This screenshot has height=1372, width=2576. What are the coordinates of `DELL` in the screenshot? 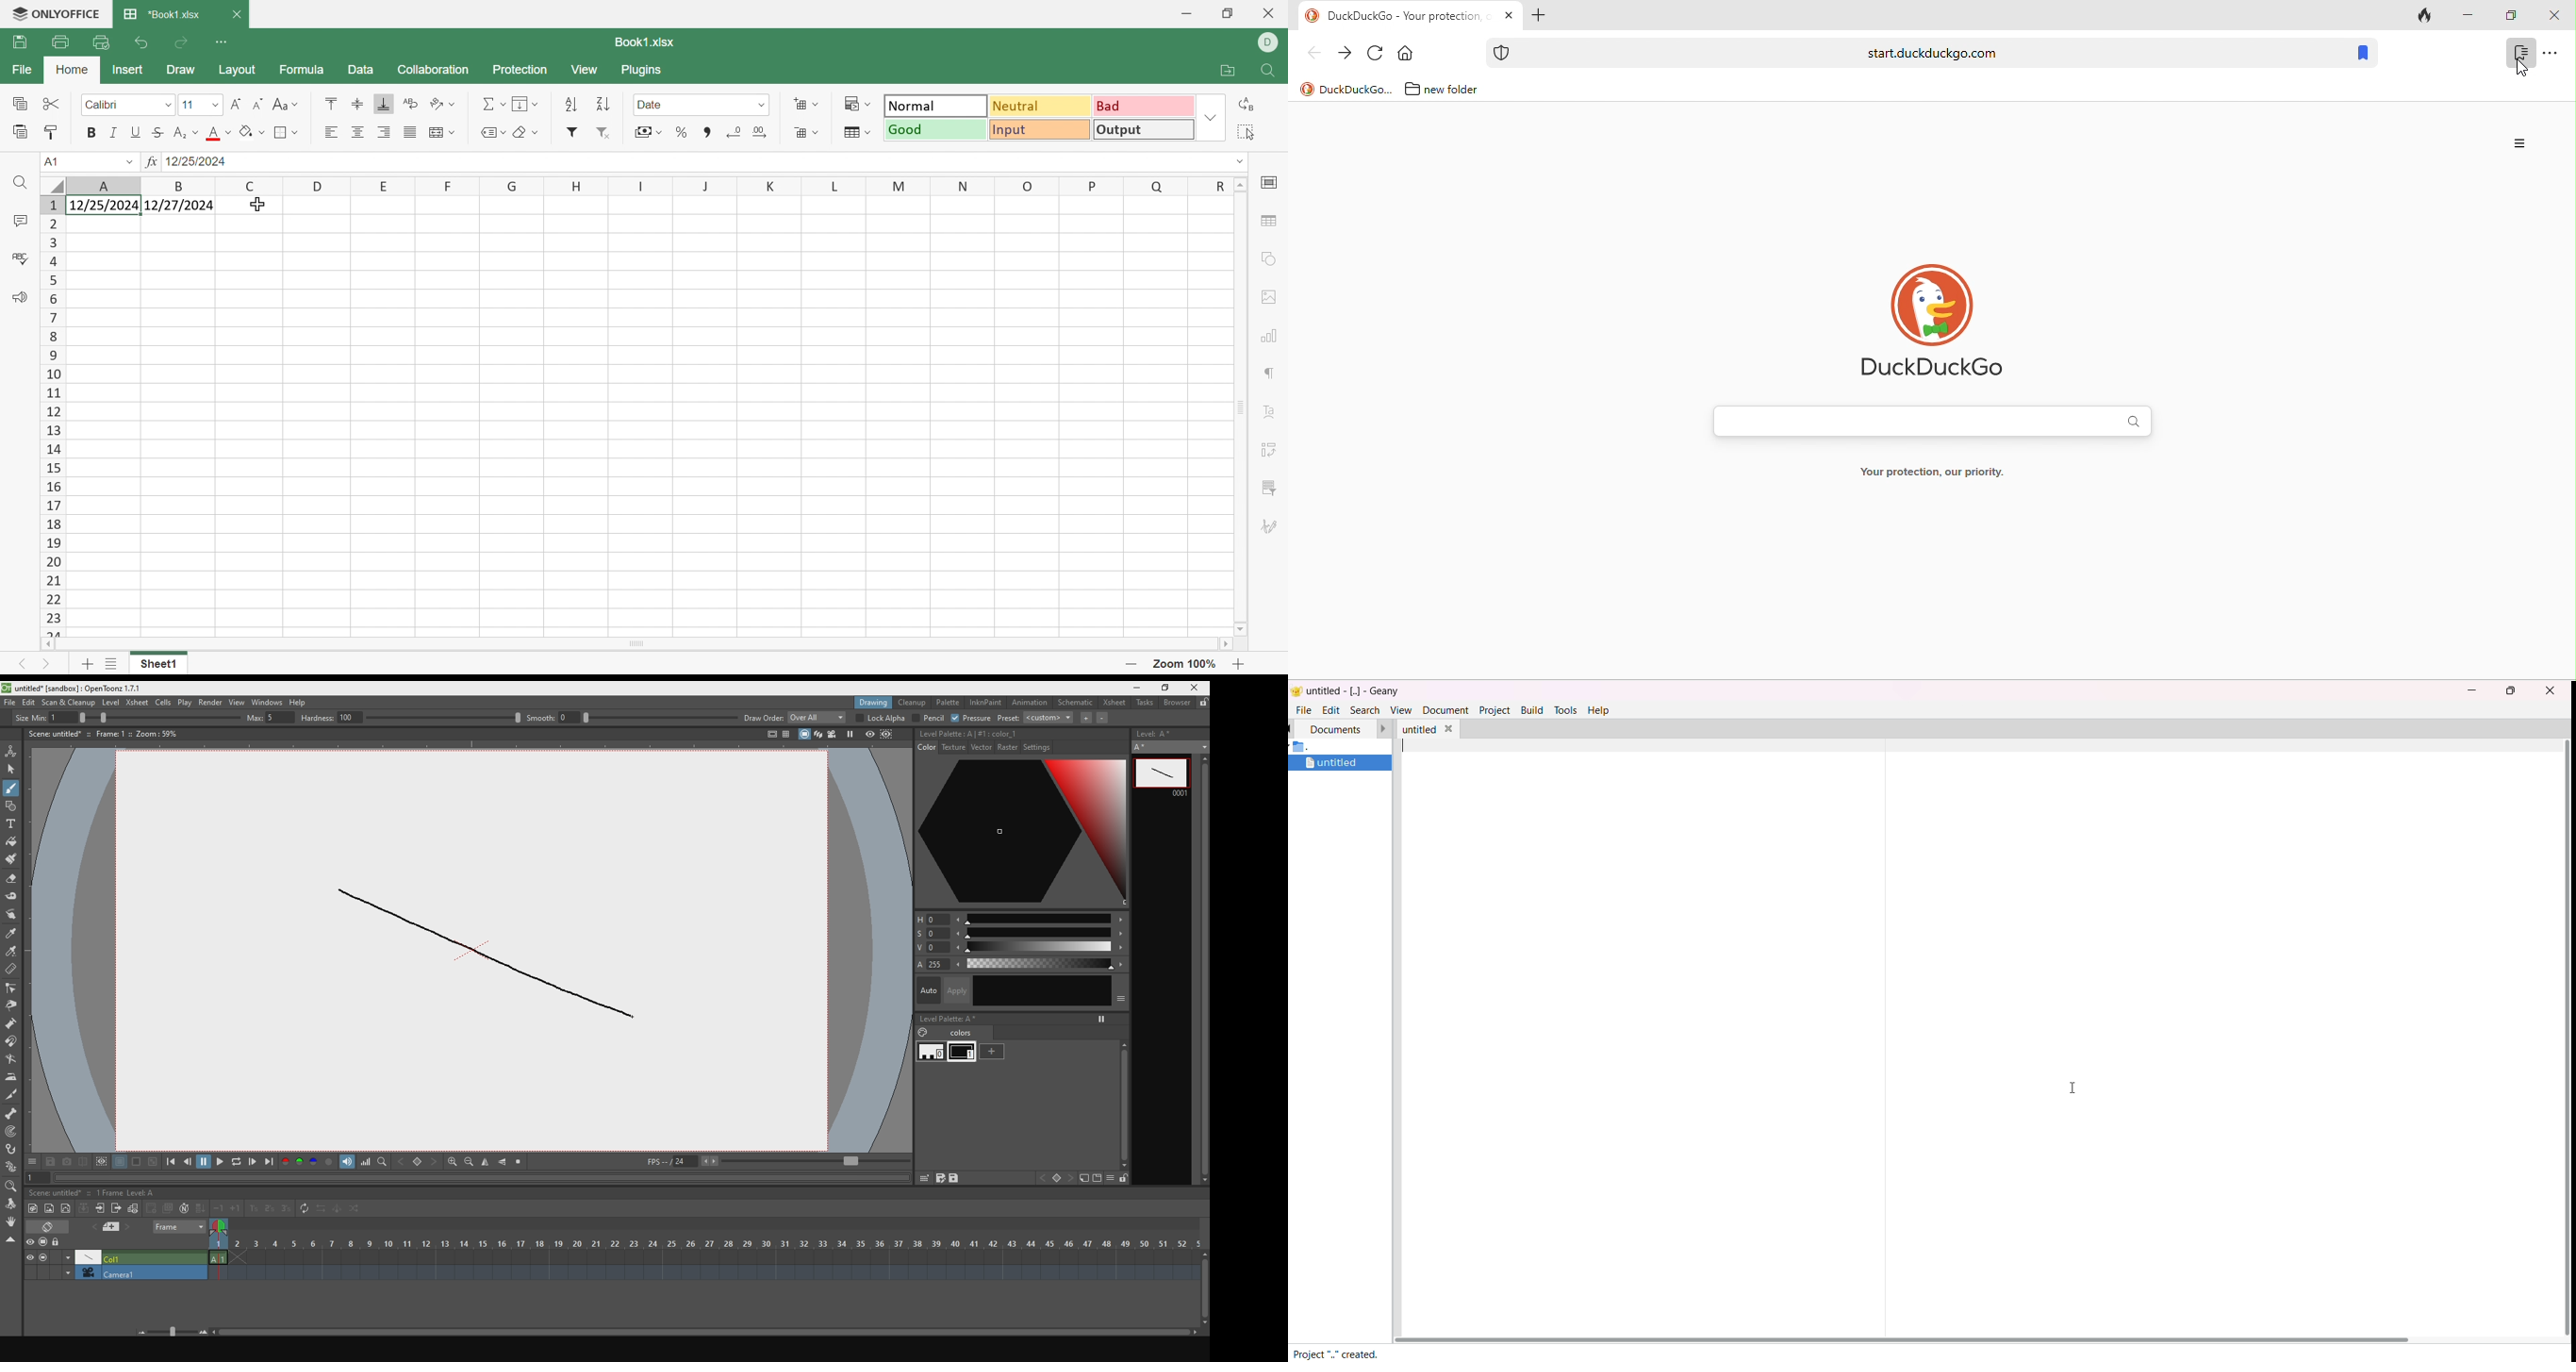 It's located at (1271, 42).